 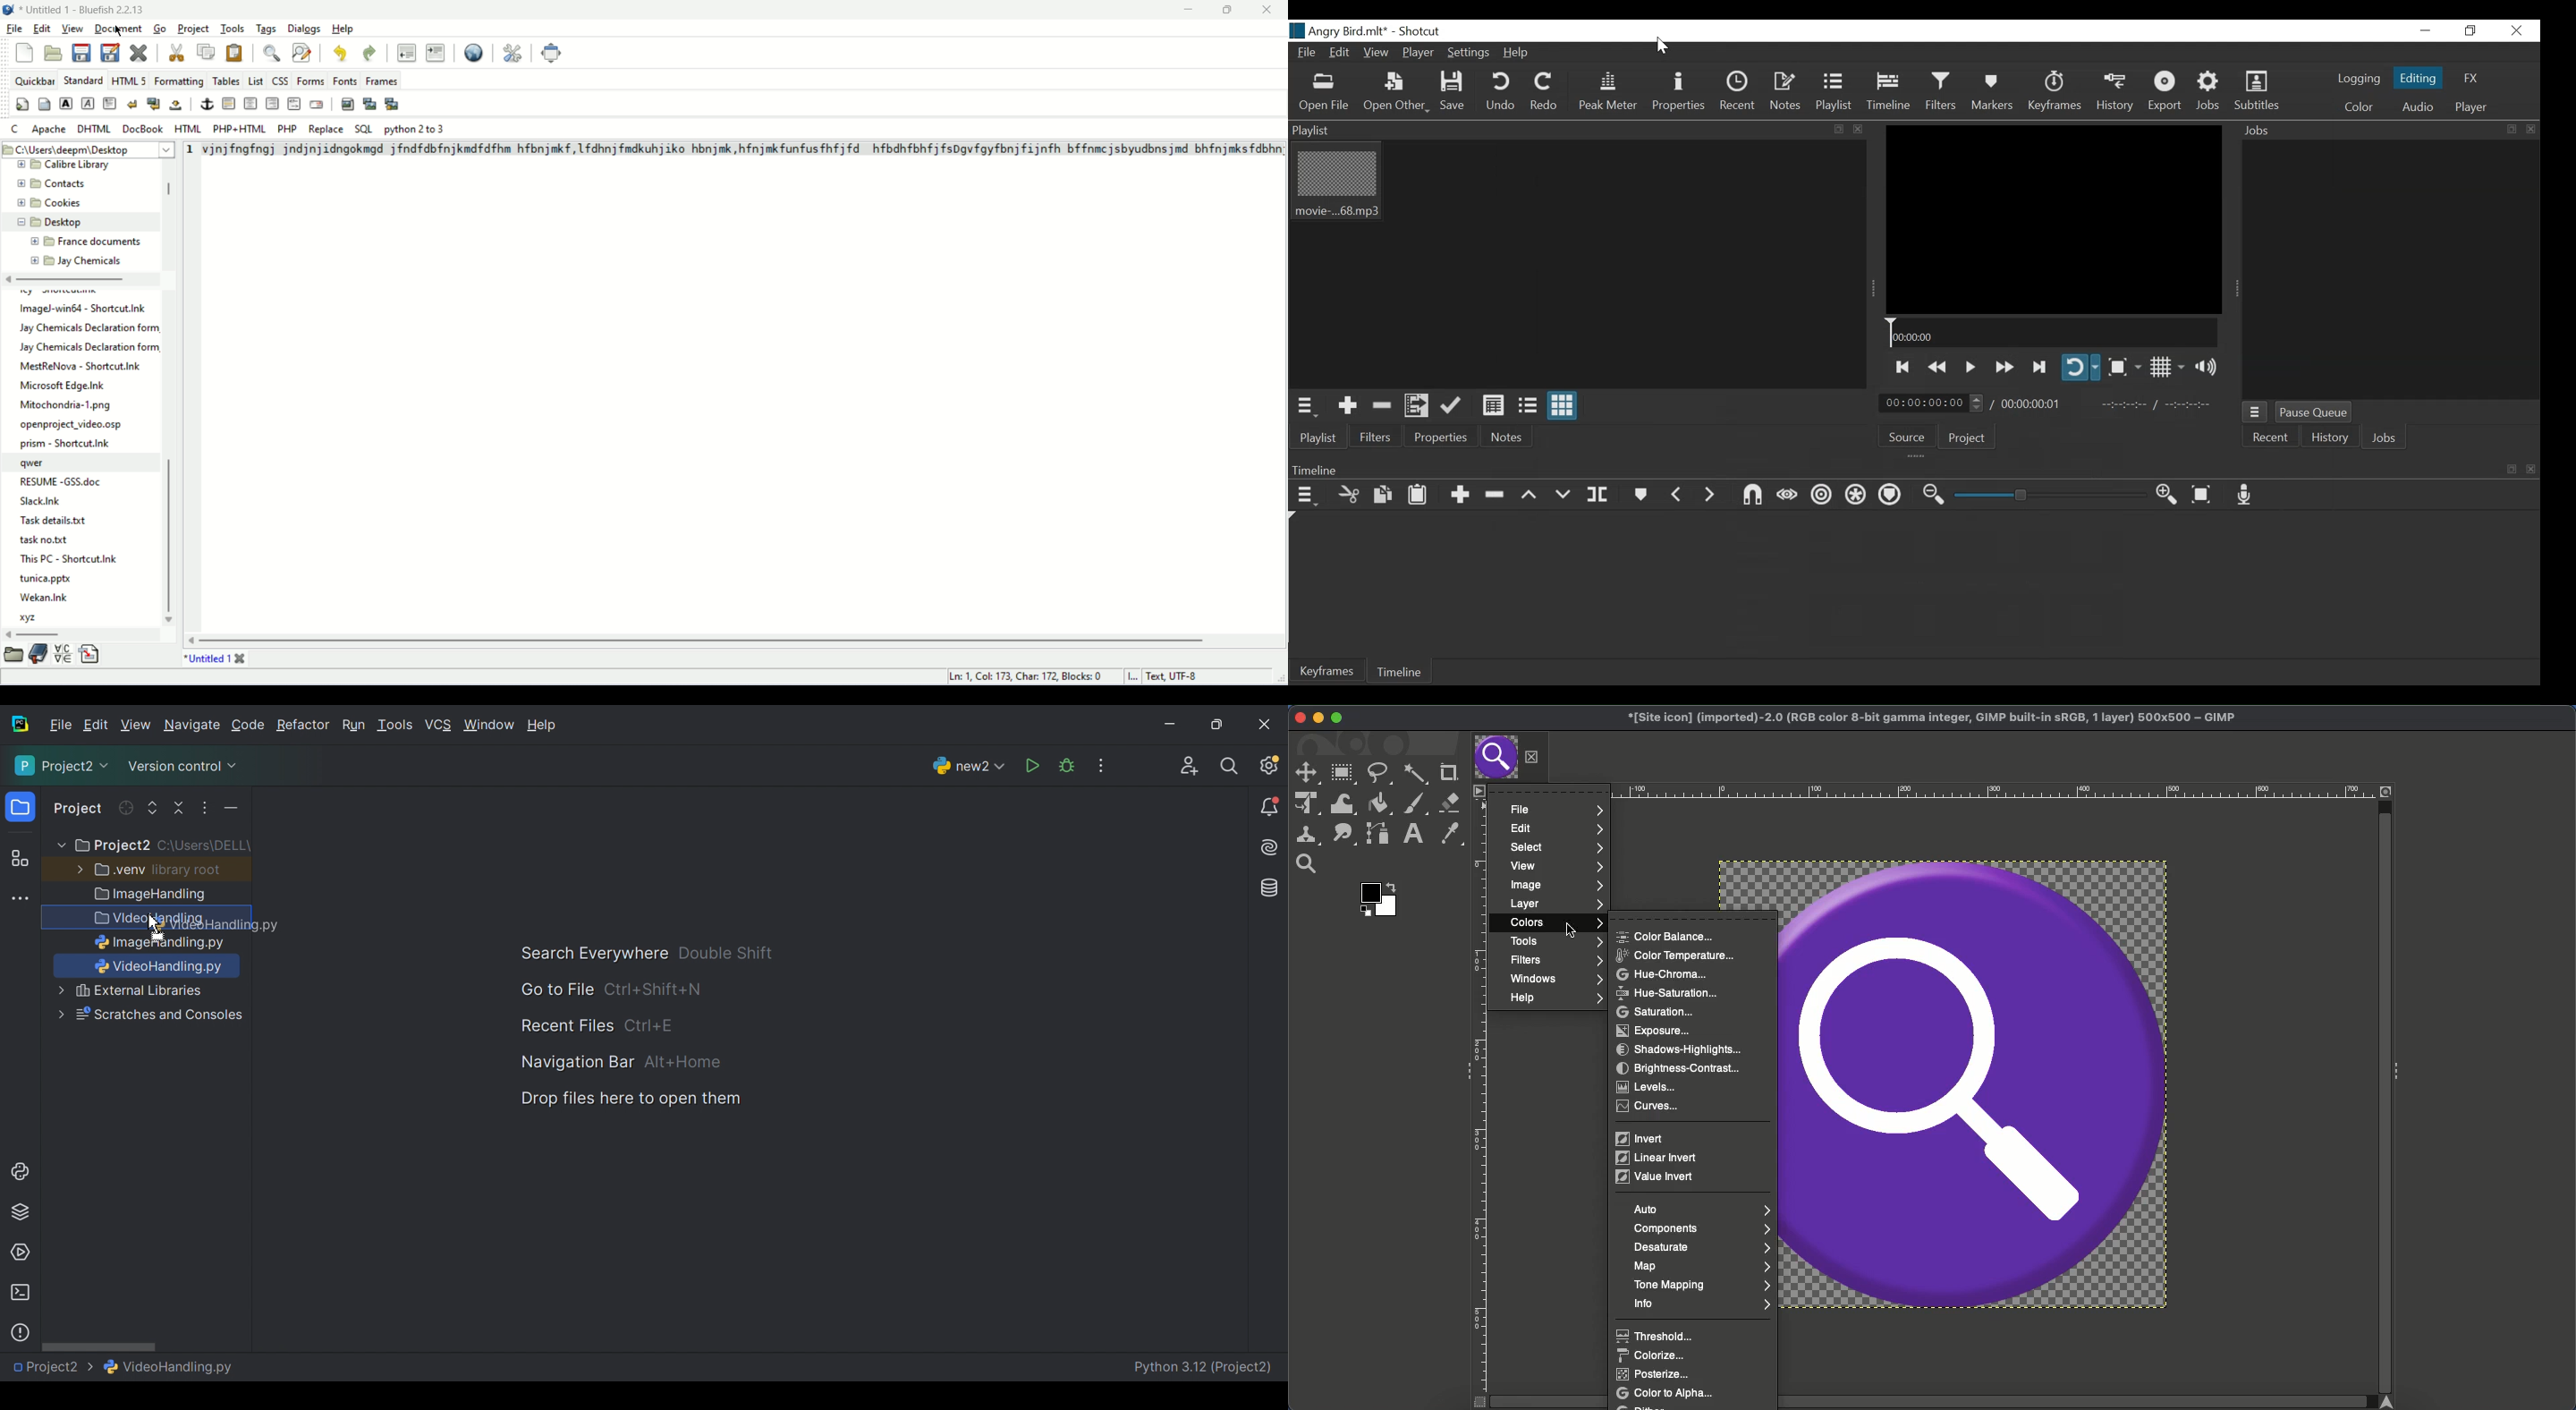 What do you see at coordinates (1909, 436) in the screenshot?
I see `Source` at bounding box center [1909, 436].